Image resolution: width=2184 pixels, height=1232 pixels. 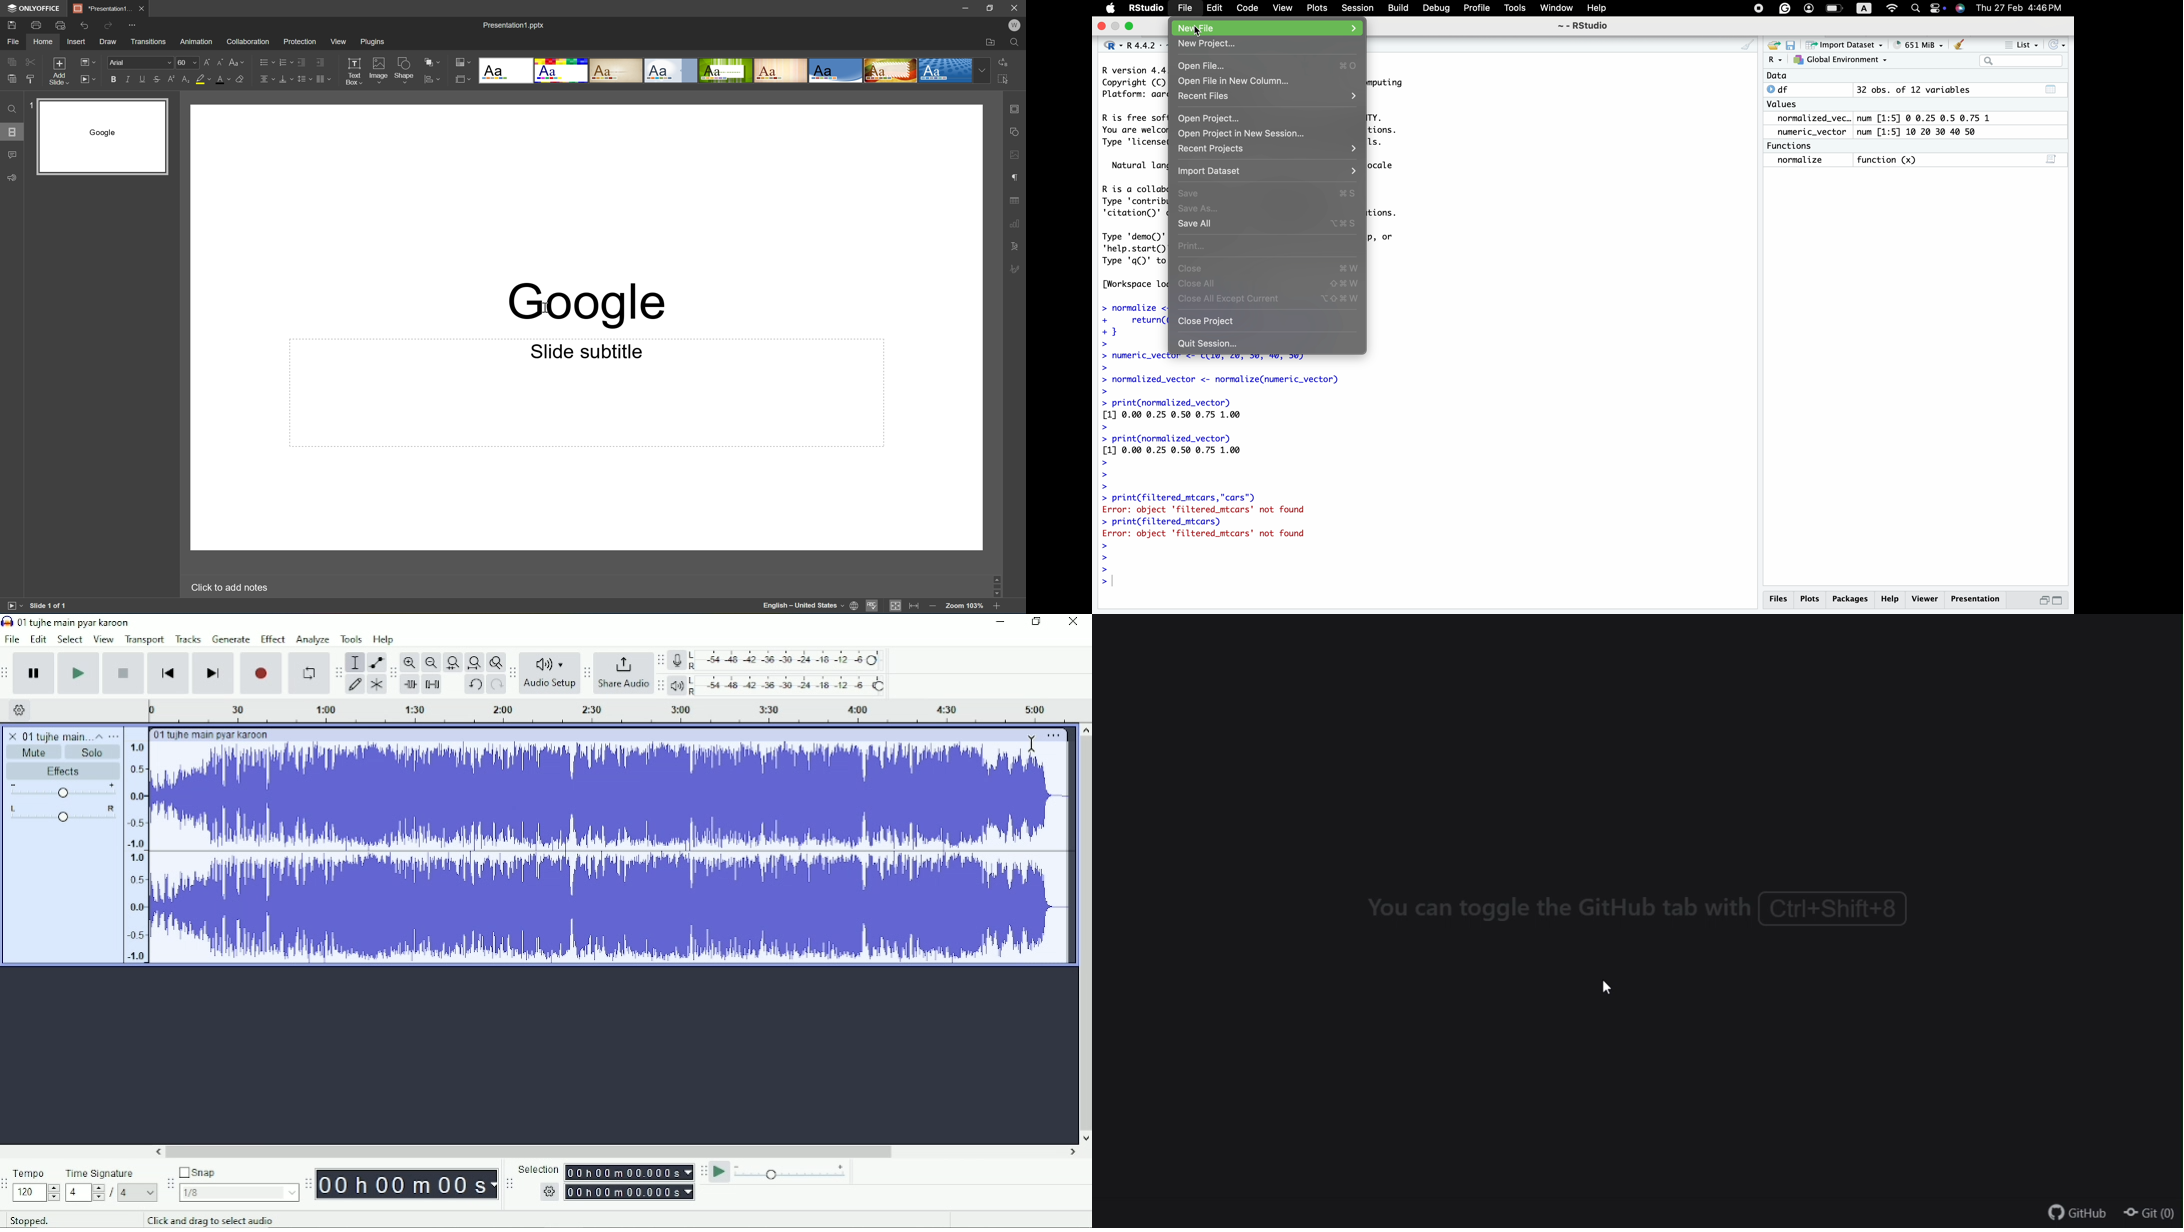 I want to click on Select all, so click(x=1002, y=79).